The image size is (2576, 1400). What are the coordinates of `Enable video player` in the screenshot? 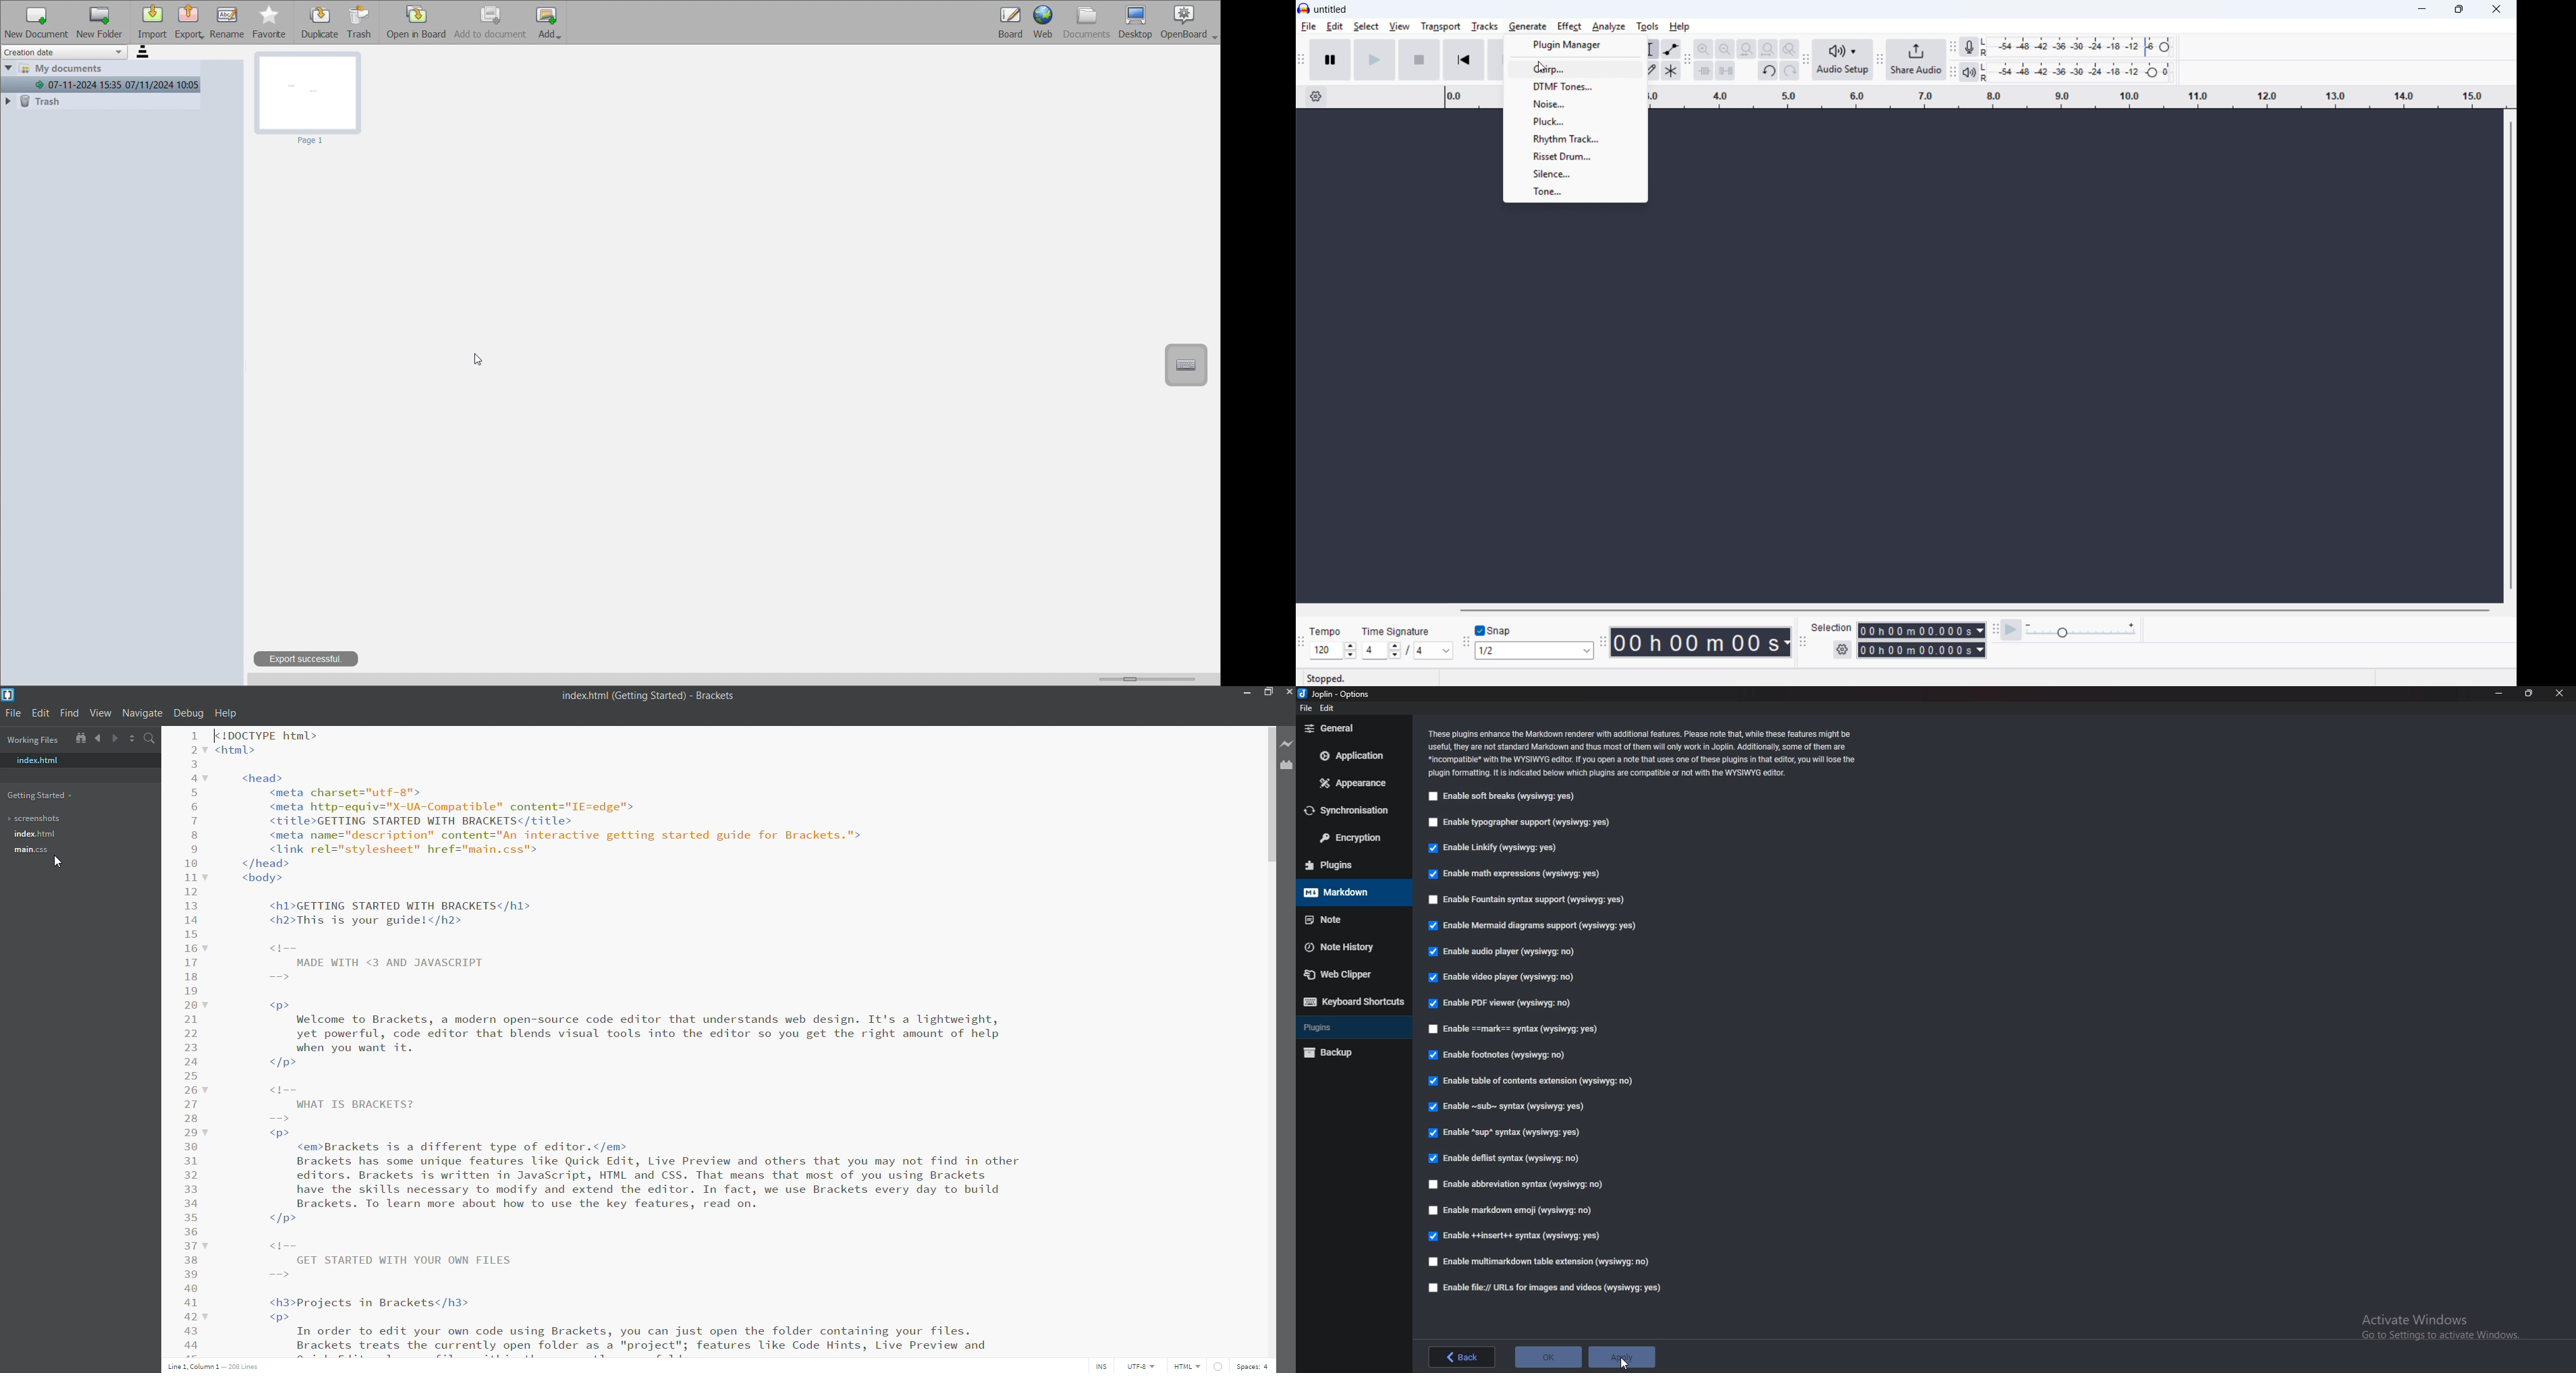 It's located at (1507, 978).